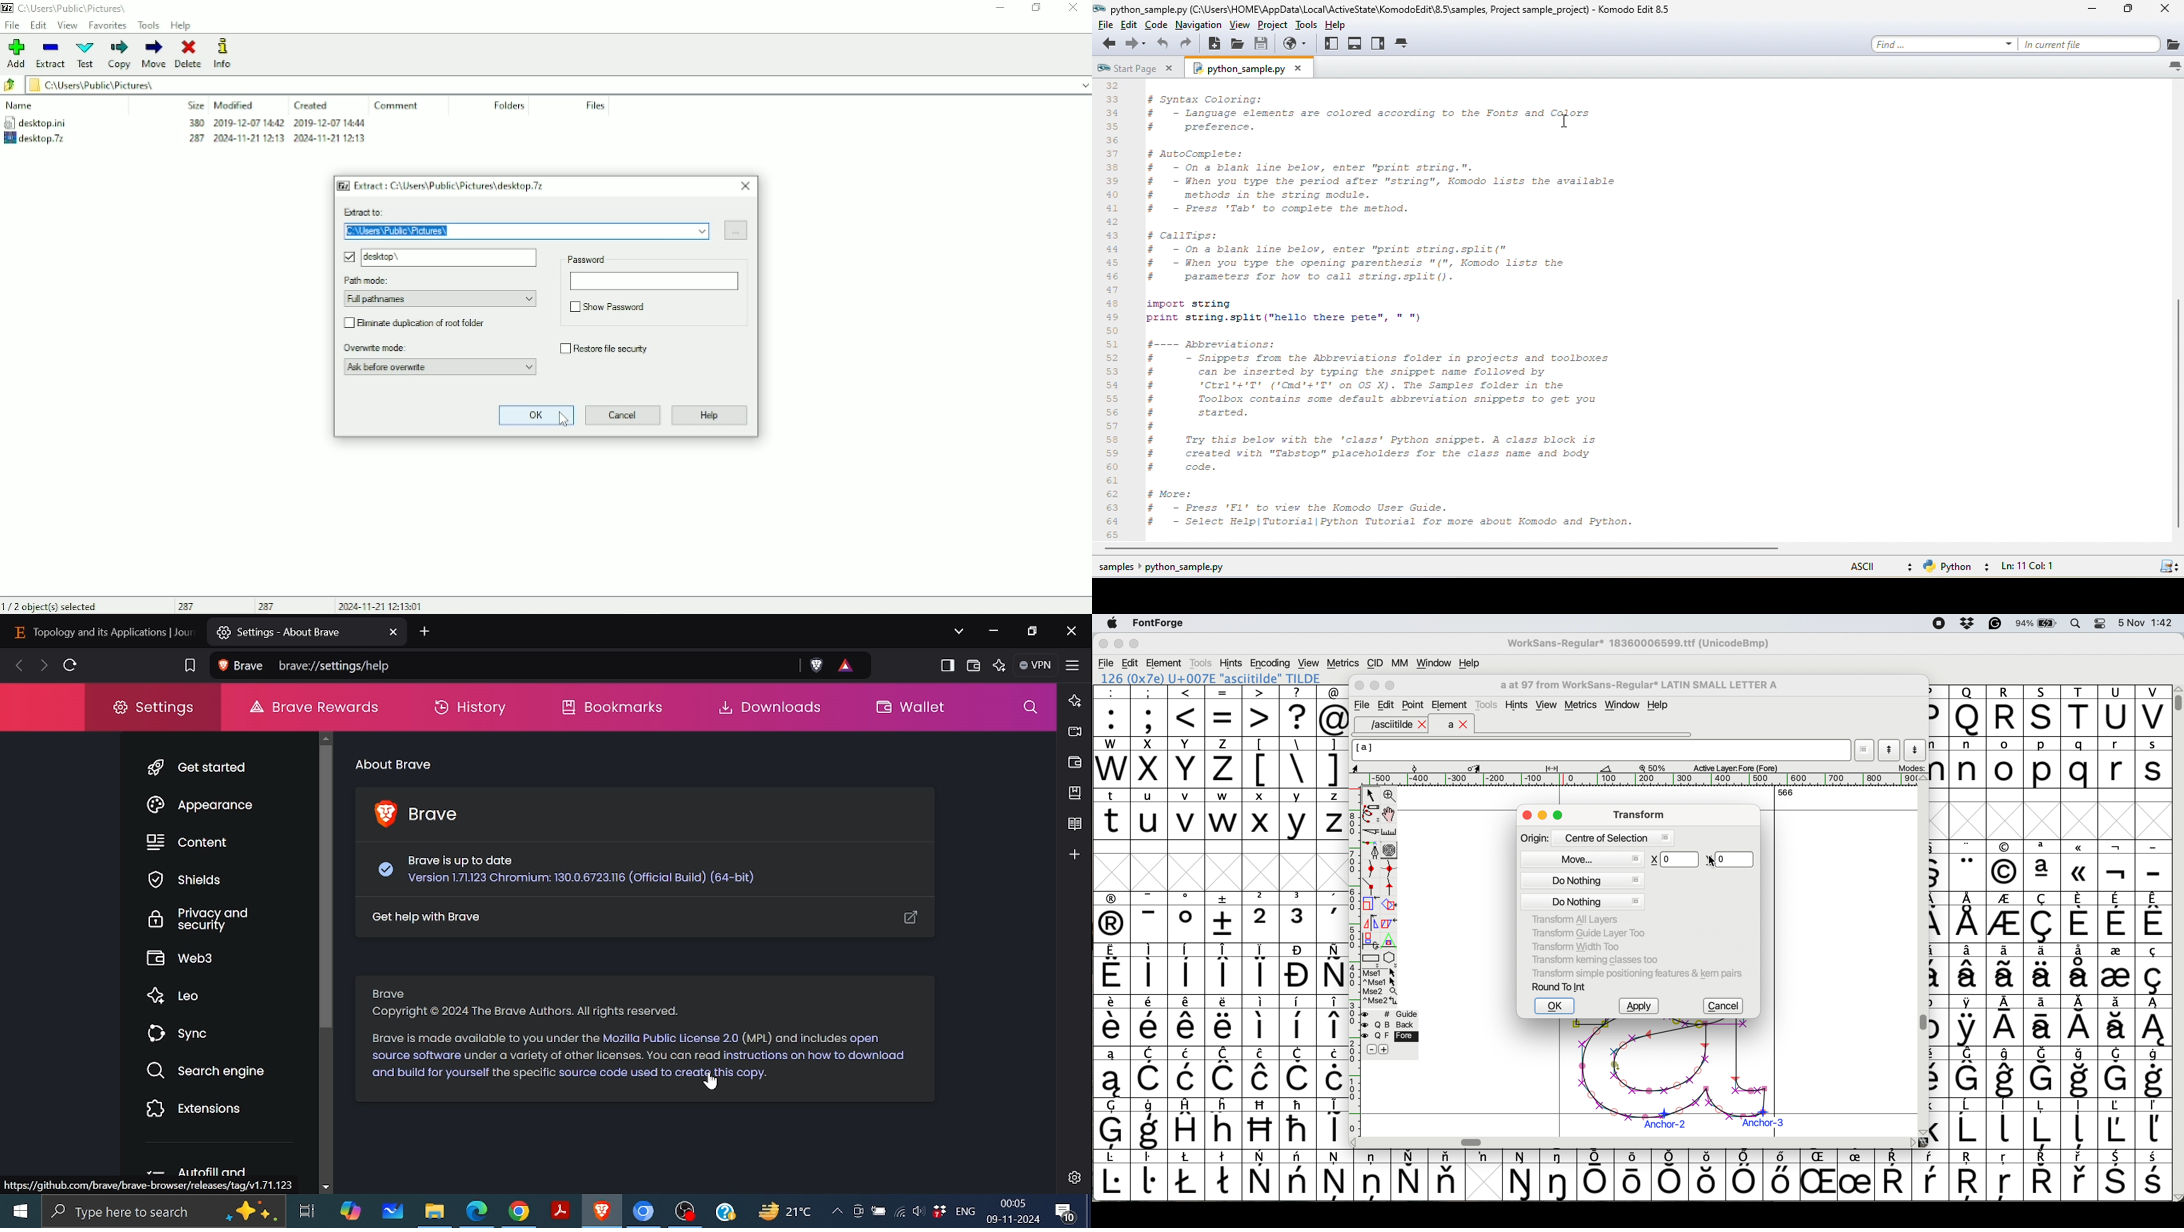  What do you see at coordinates (194, 104) in the screenshot?
I see `Size` at bounding box center [194, 104].